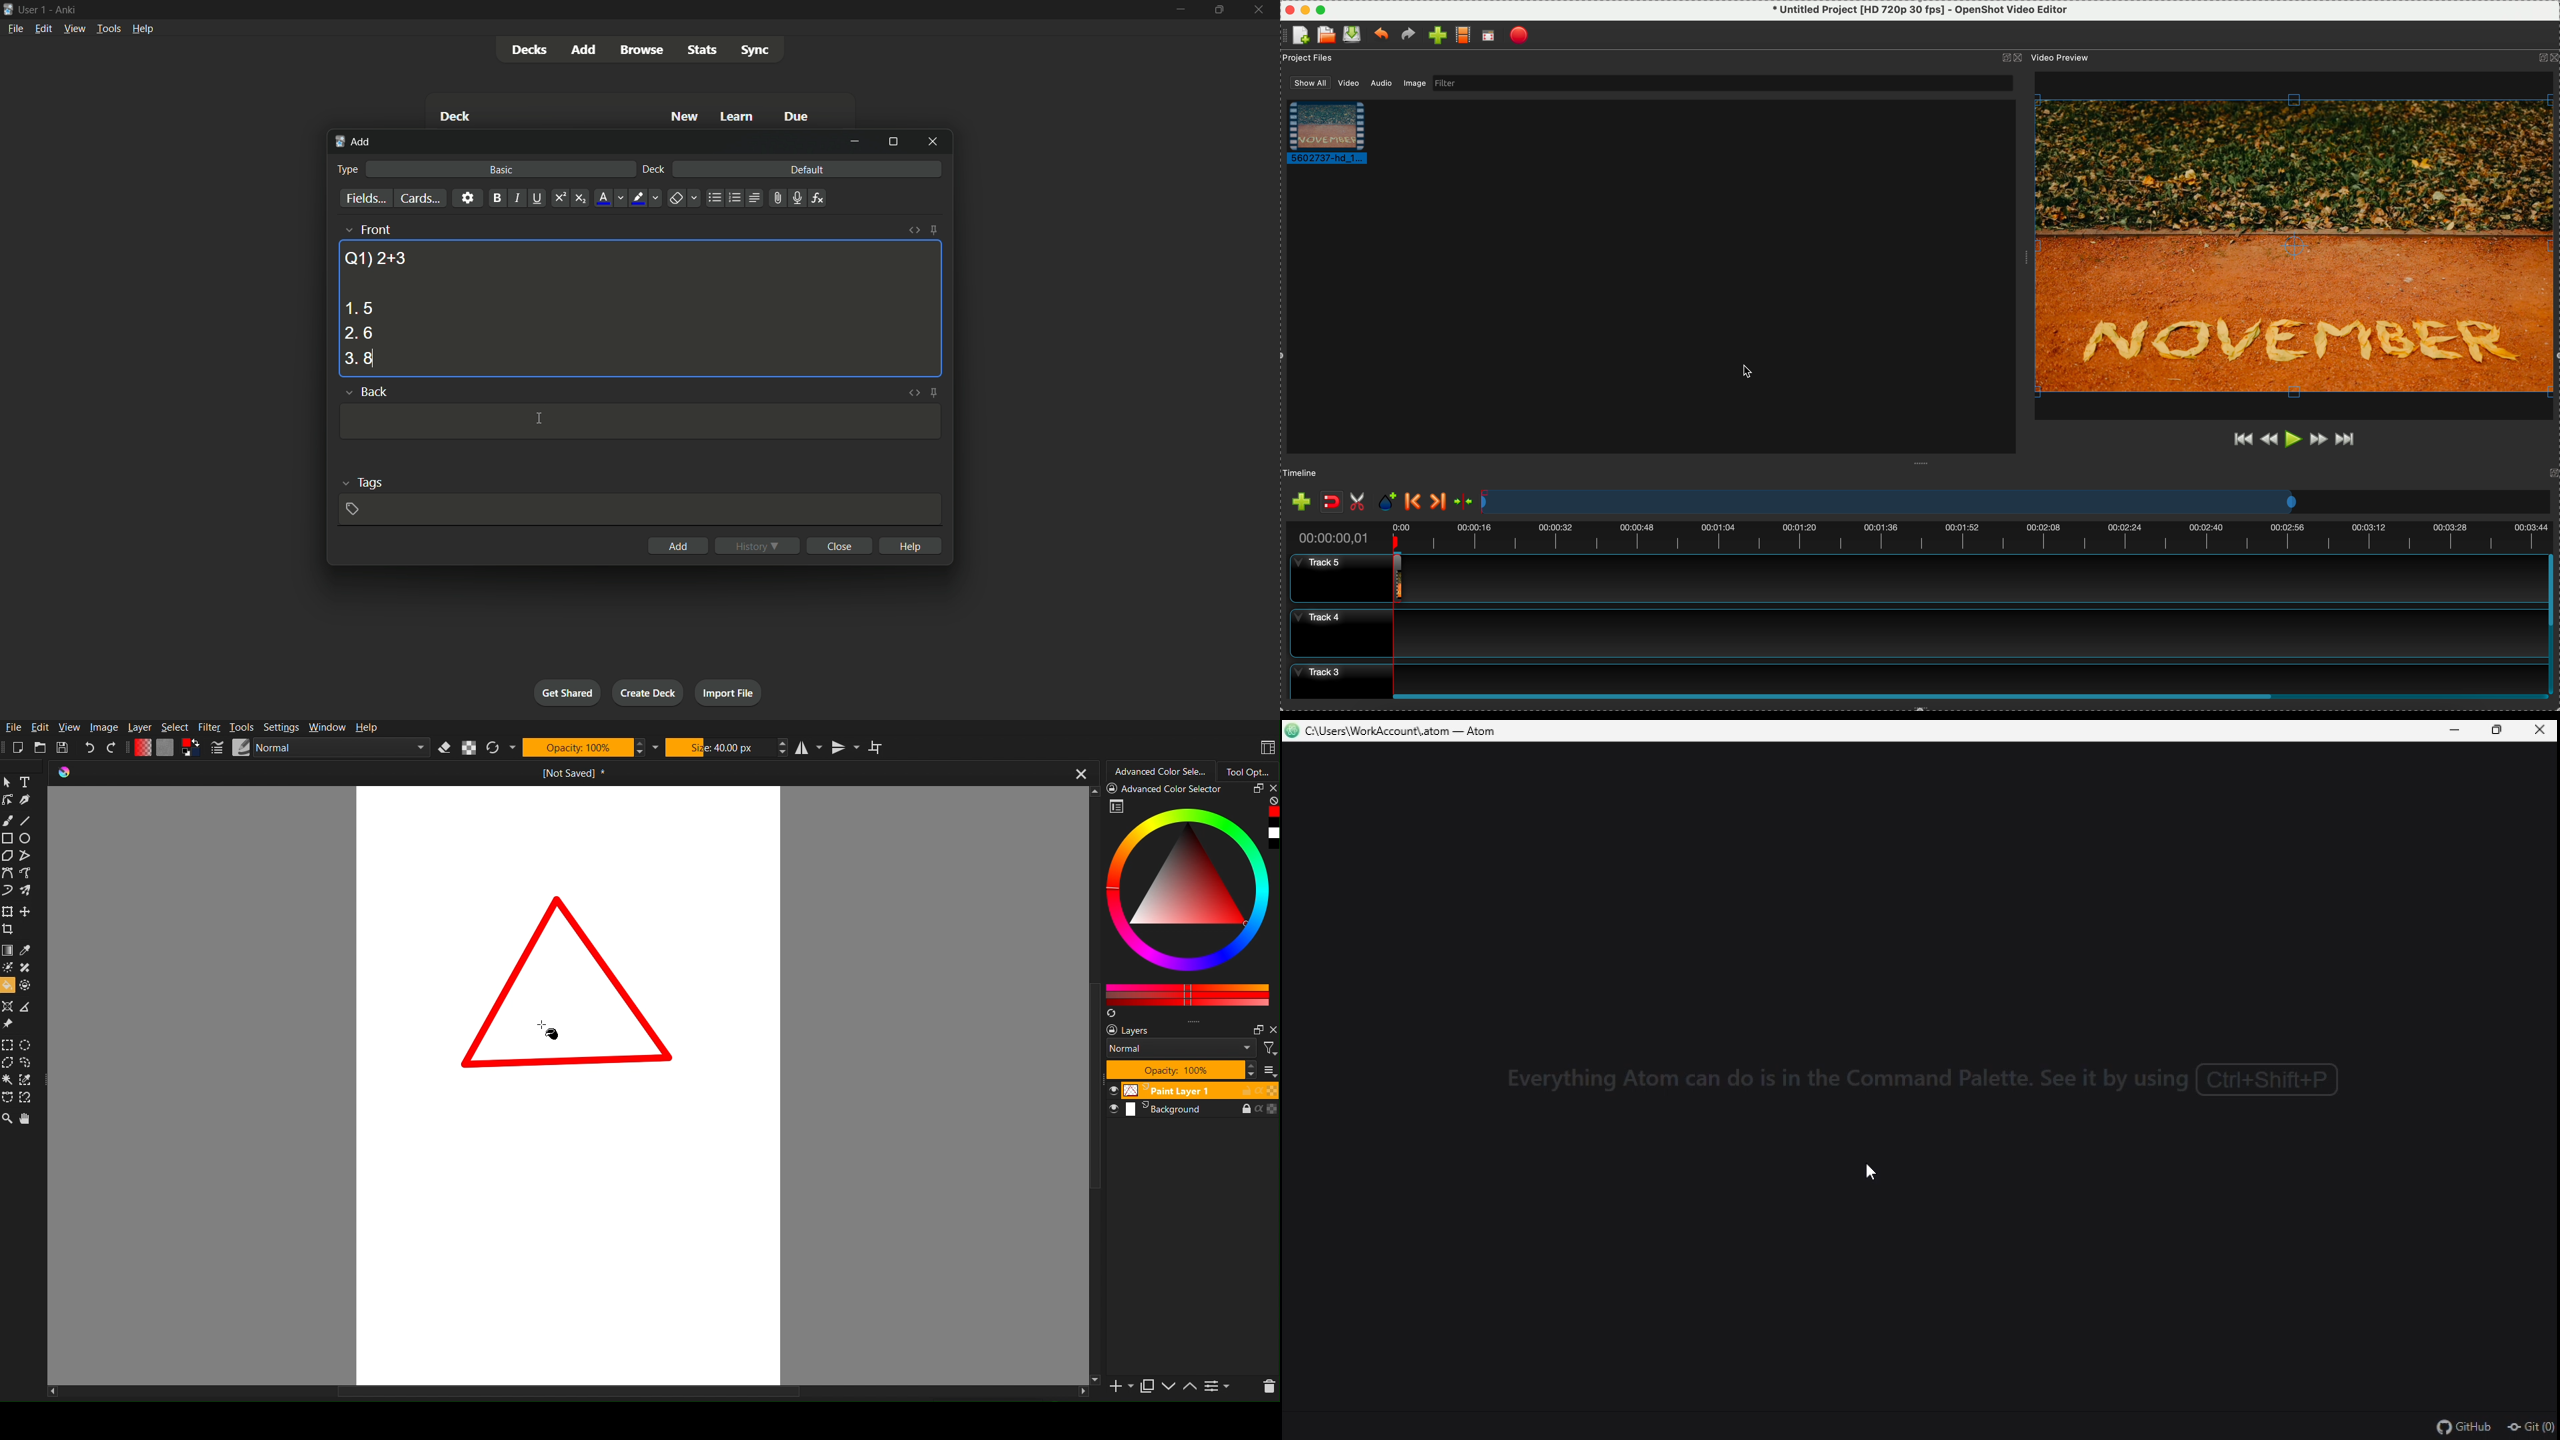 The image size is (2576, 1456). What do you see at coordinates (1288, 9) in the screenshot?
I see `Close` at bounding box center [1288, 9].